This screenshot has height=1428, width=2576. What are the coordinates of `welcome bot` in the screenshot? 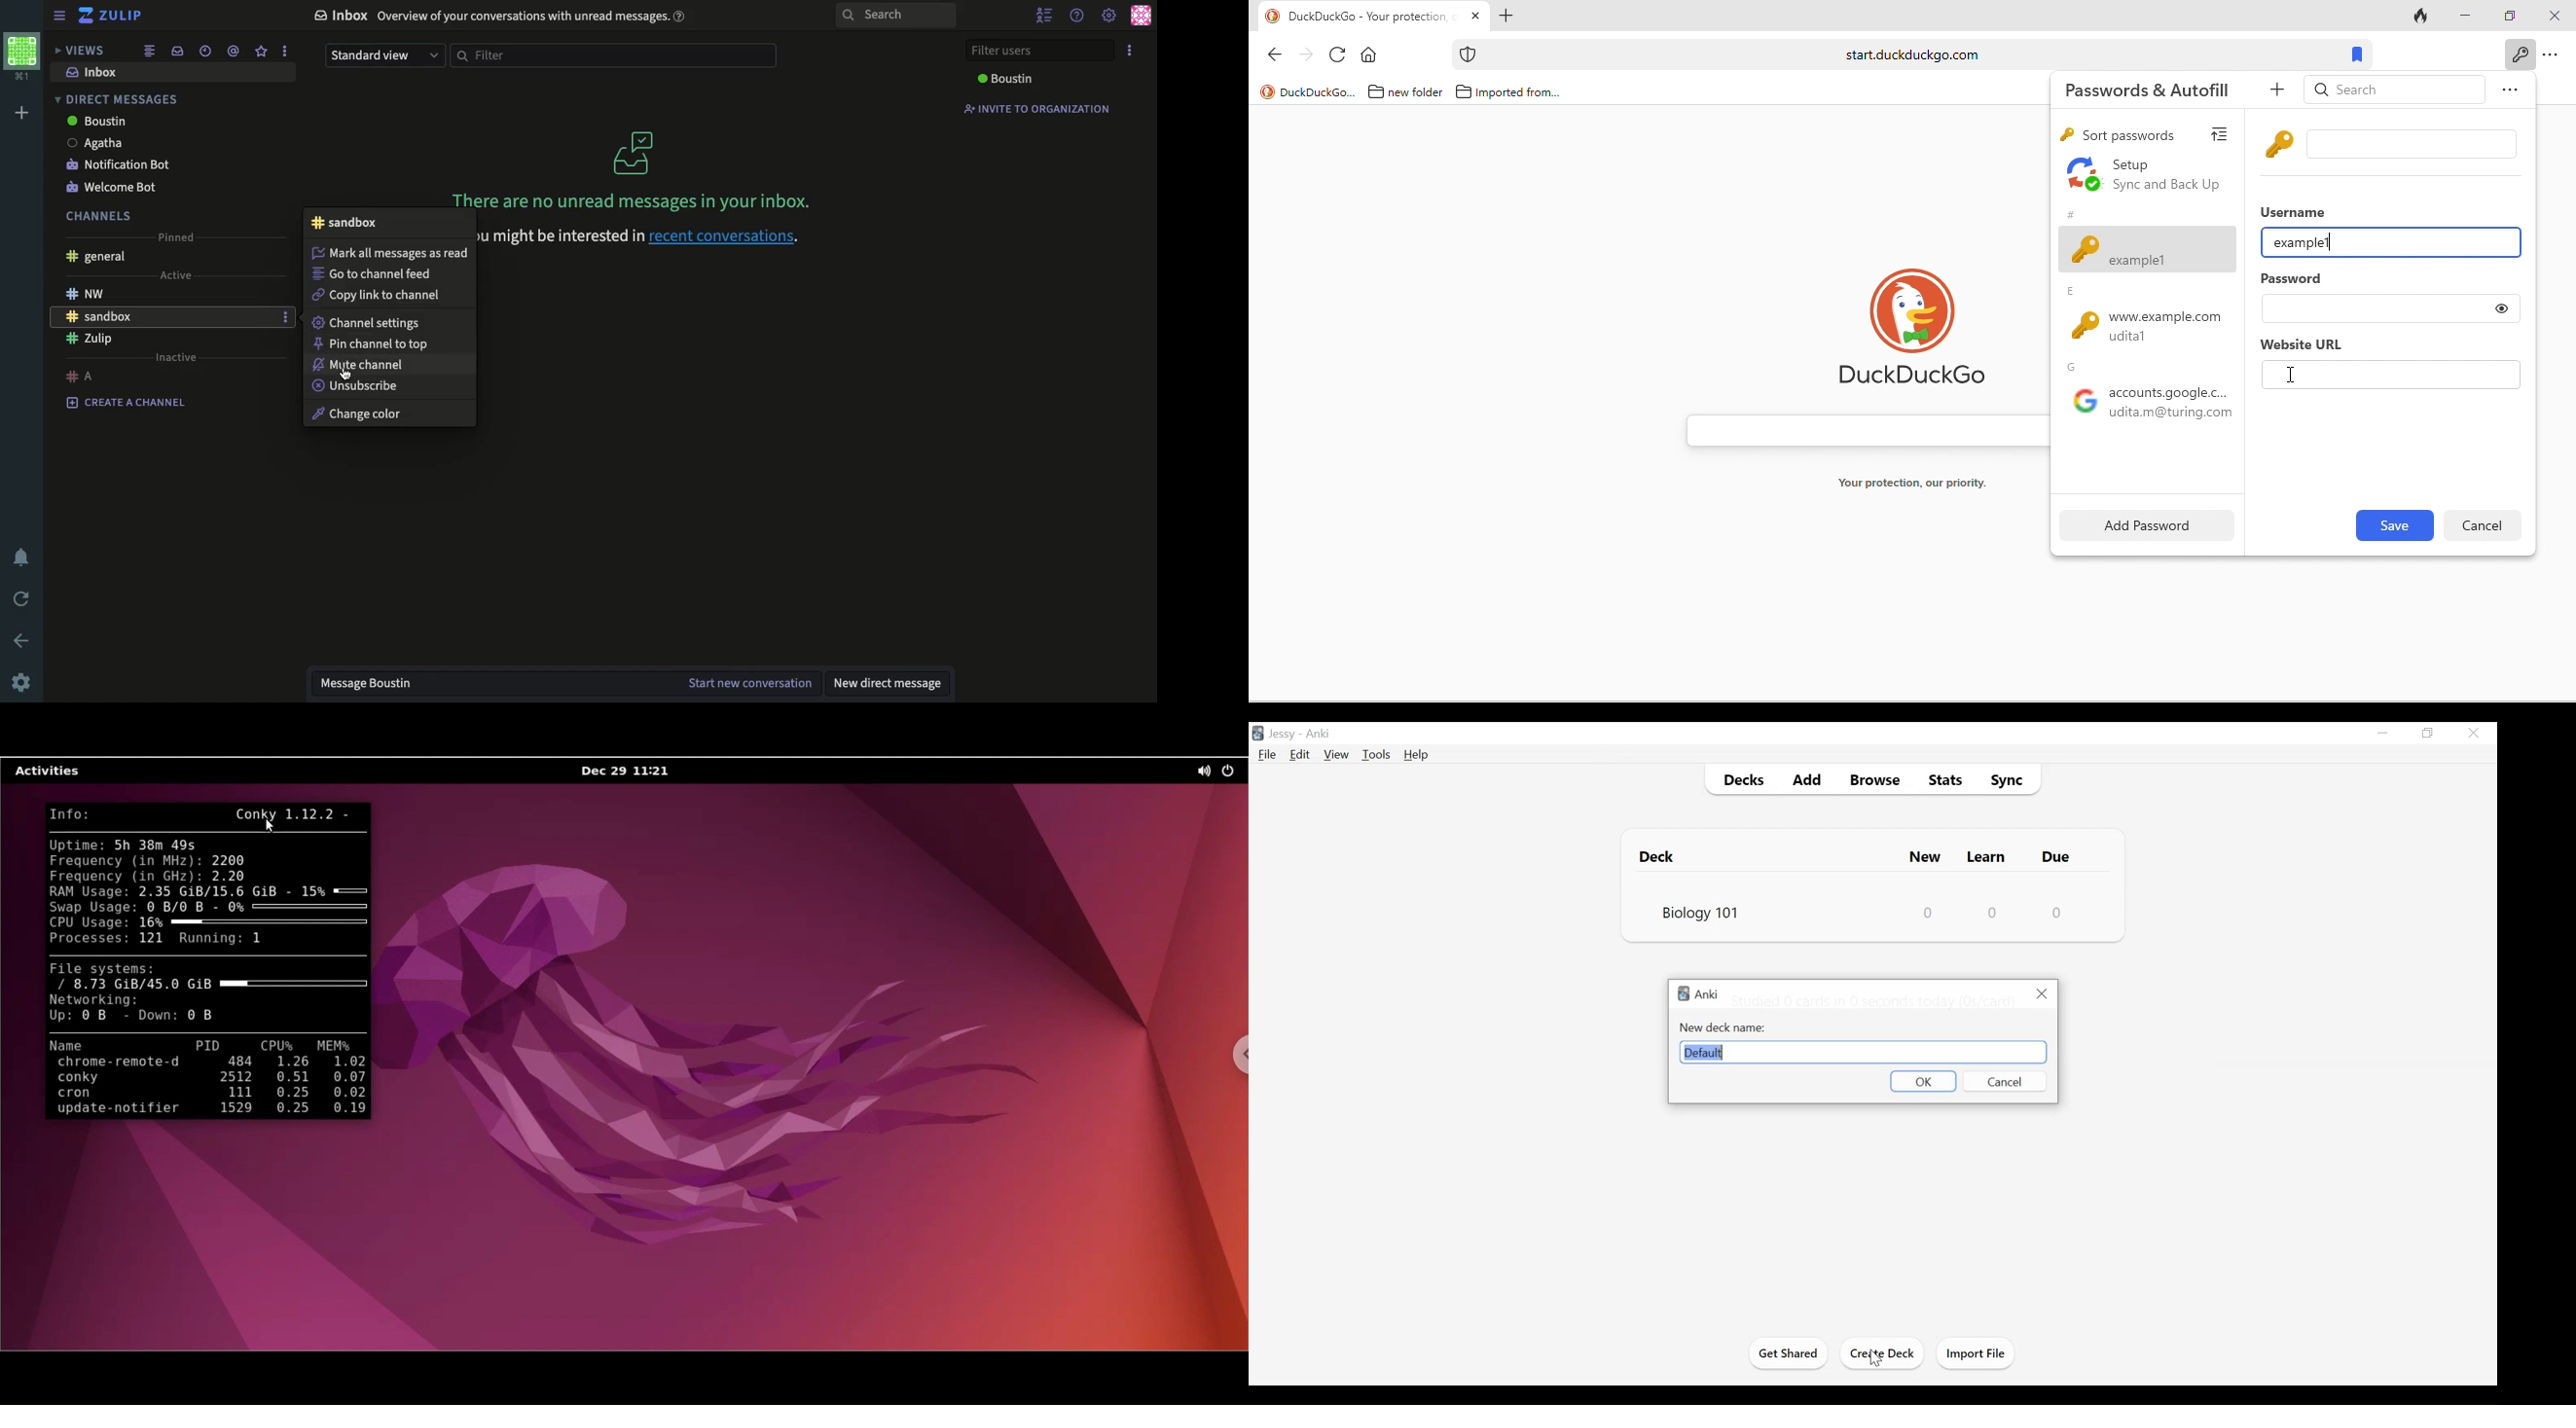 It's located at (114, 186).